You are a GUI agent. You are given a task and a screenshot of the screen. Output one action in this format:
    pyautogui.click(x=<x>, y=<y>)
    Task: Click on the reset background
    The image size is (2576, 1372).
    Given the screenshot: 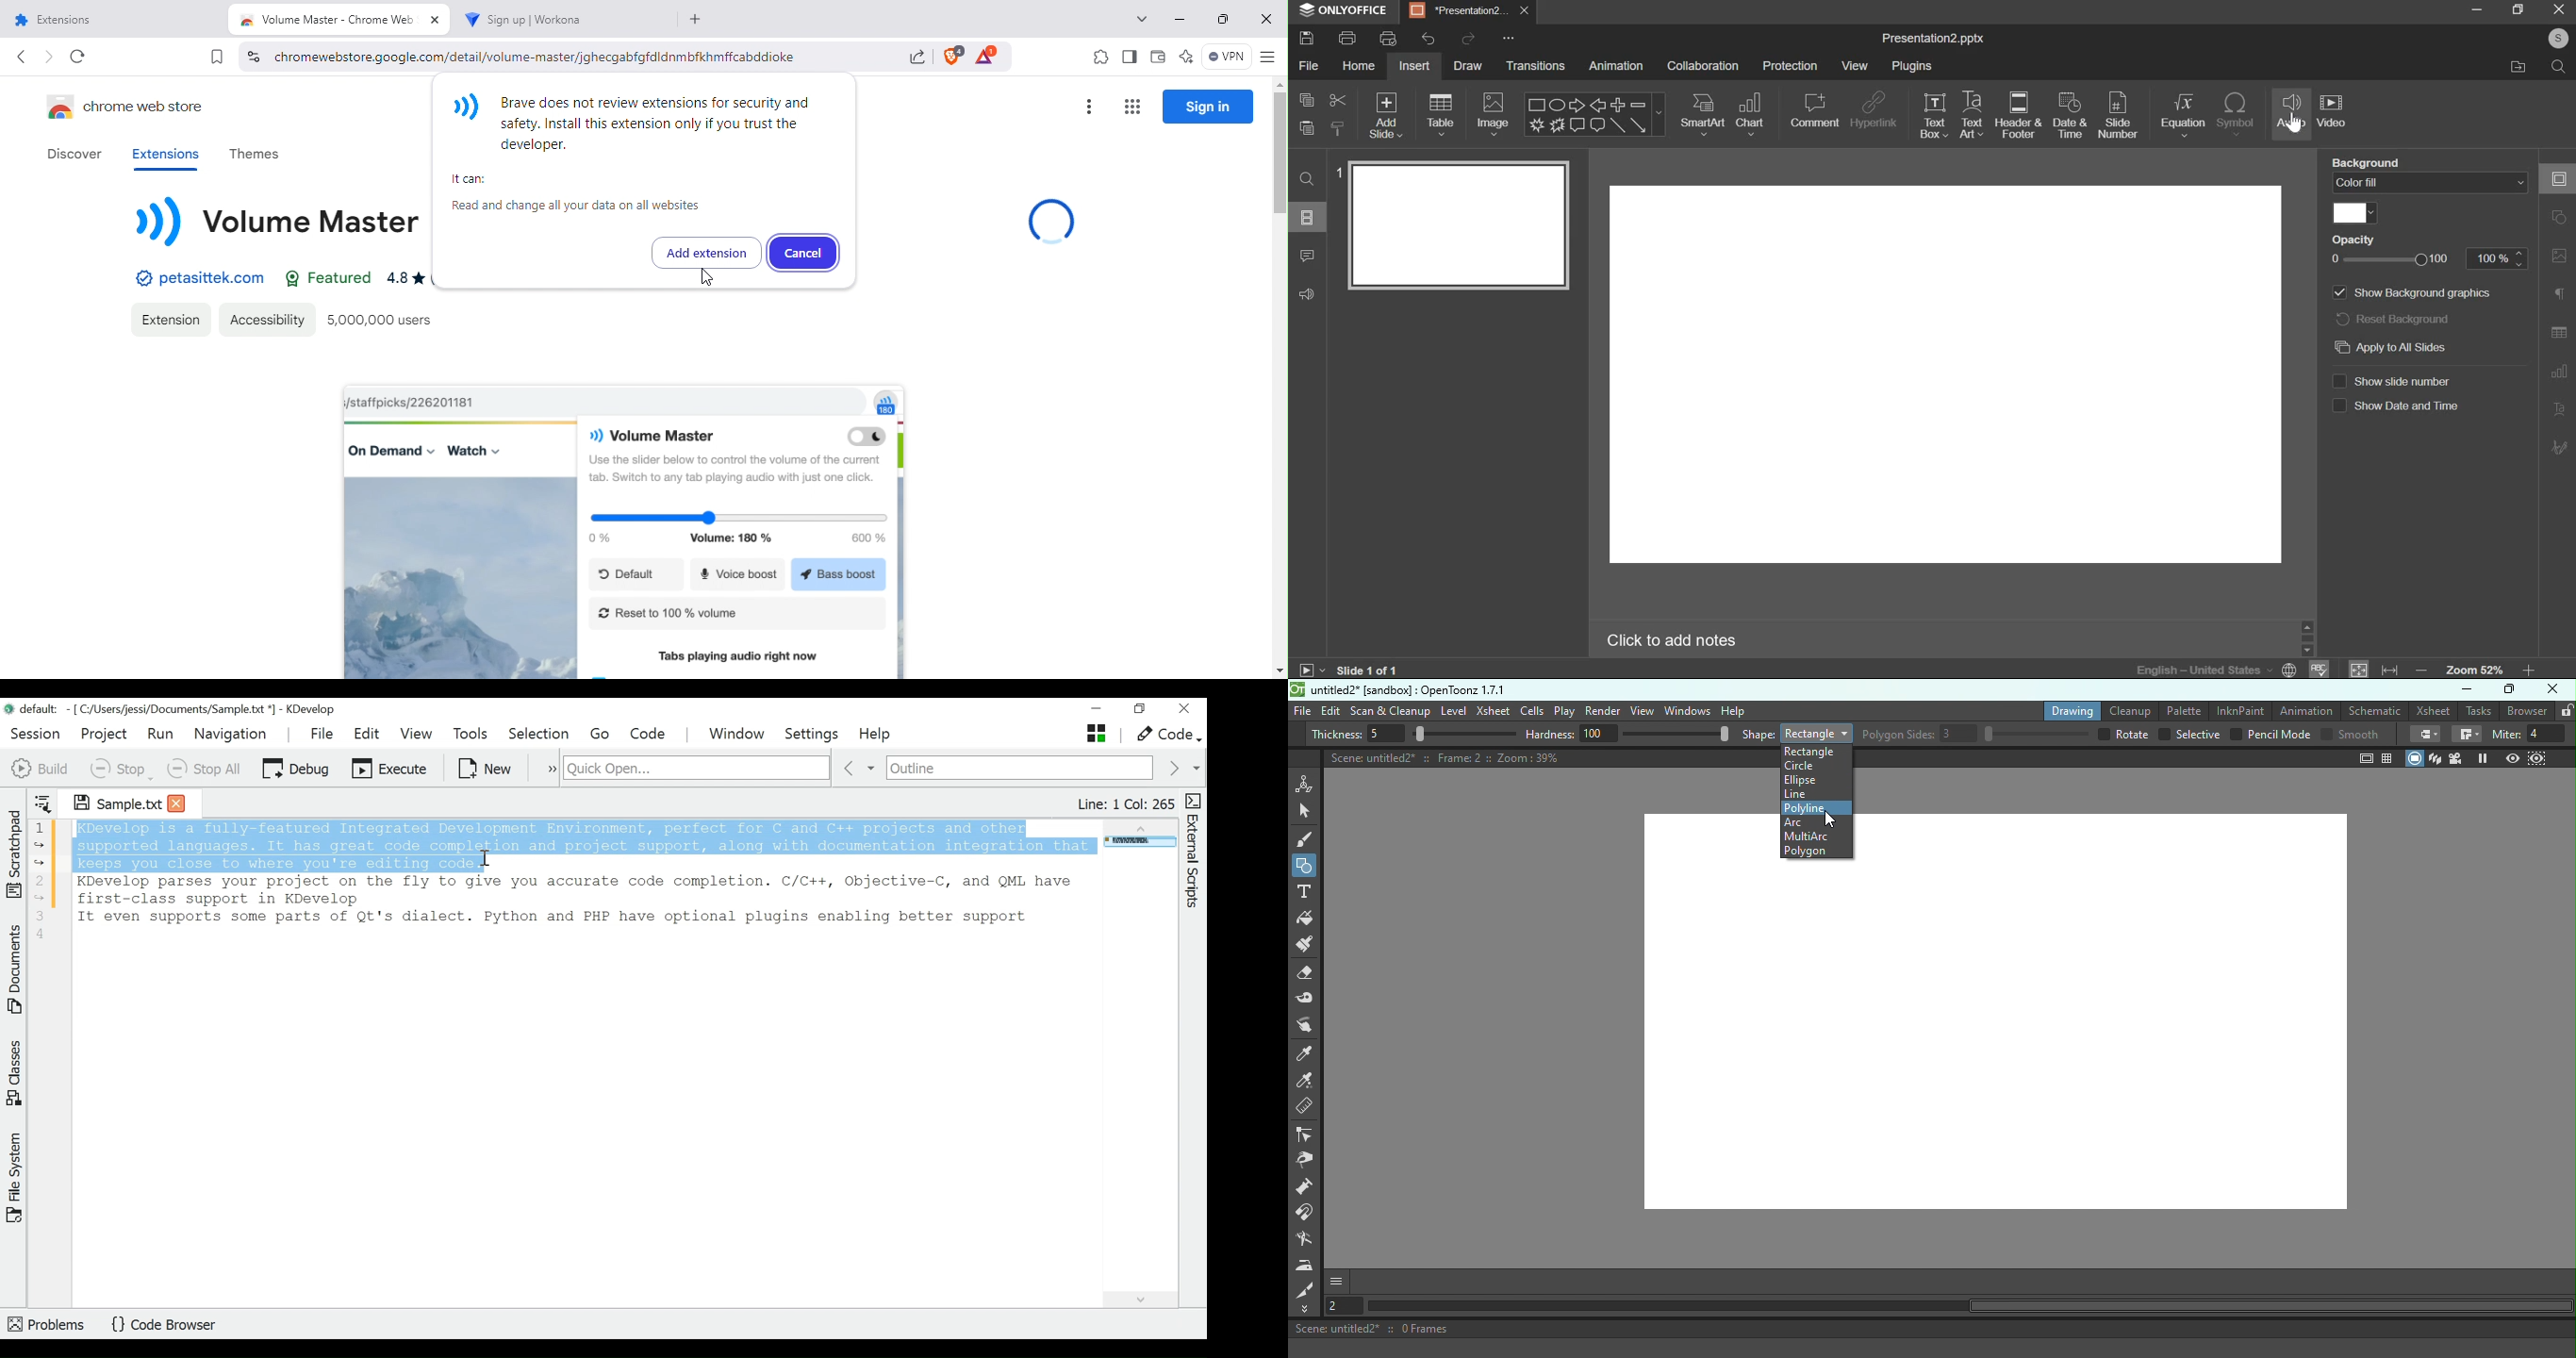 What is the action you would take?
    pyautogui.click(x=2396, y=320)
    